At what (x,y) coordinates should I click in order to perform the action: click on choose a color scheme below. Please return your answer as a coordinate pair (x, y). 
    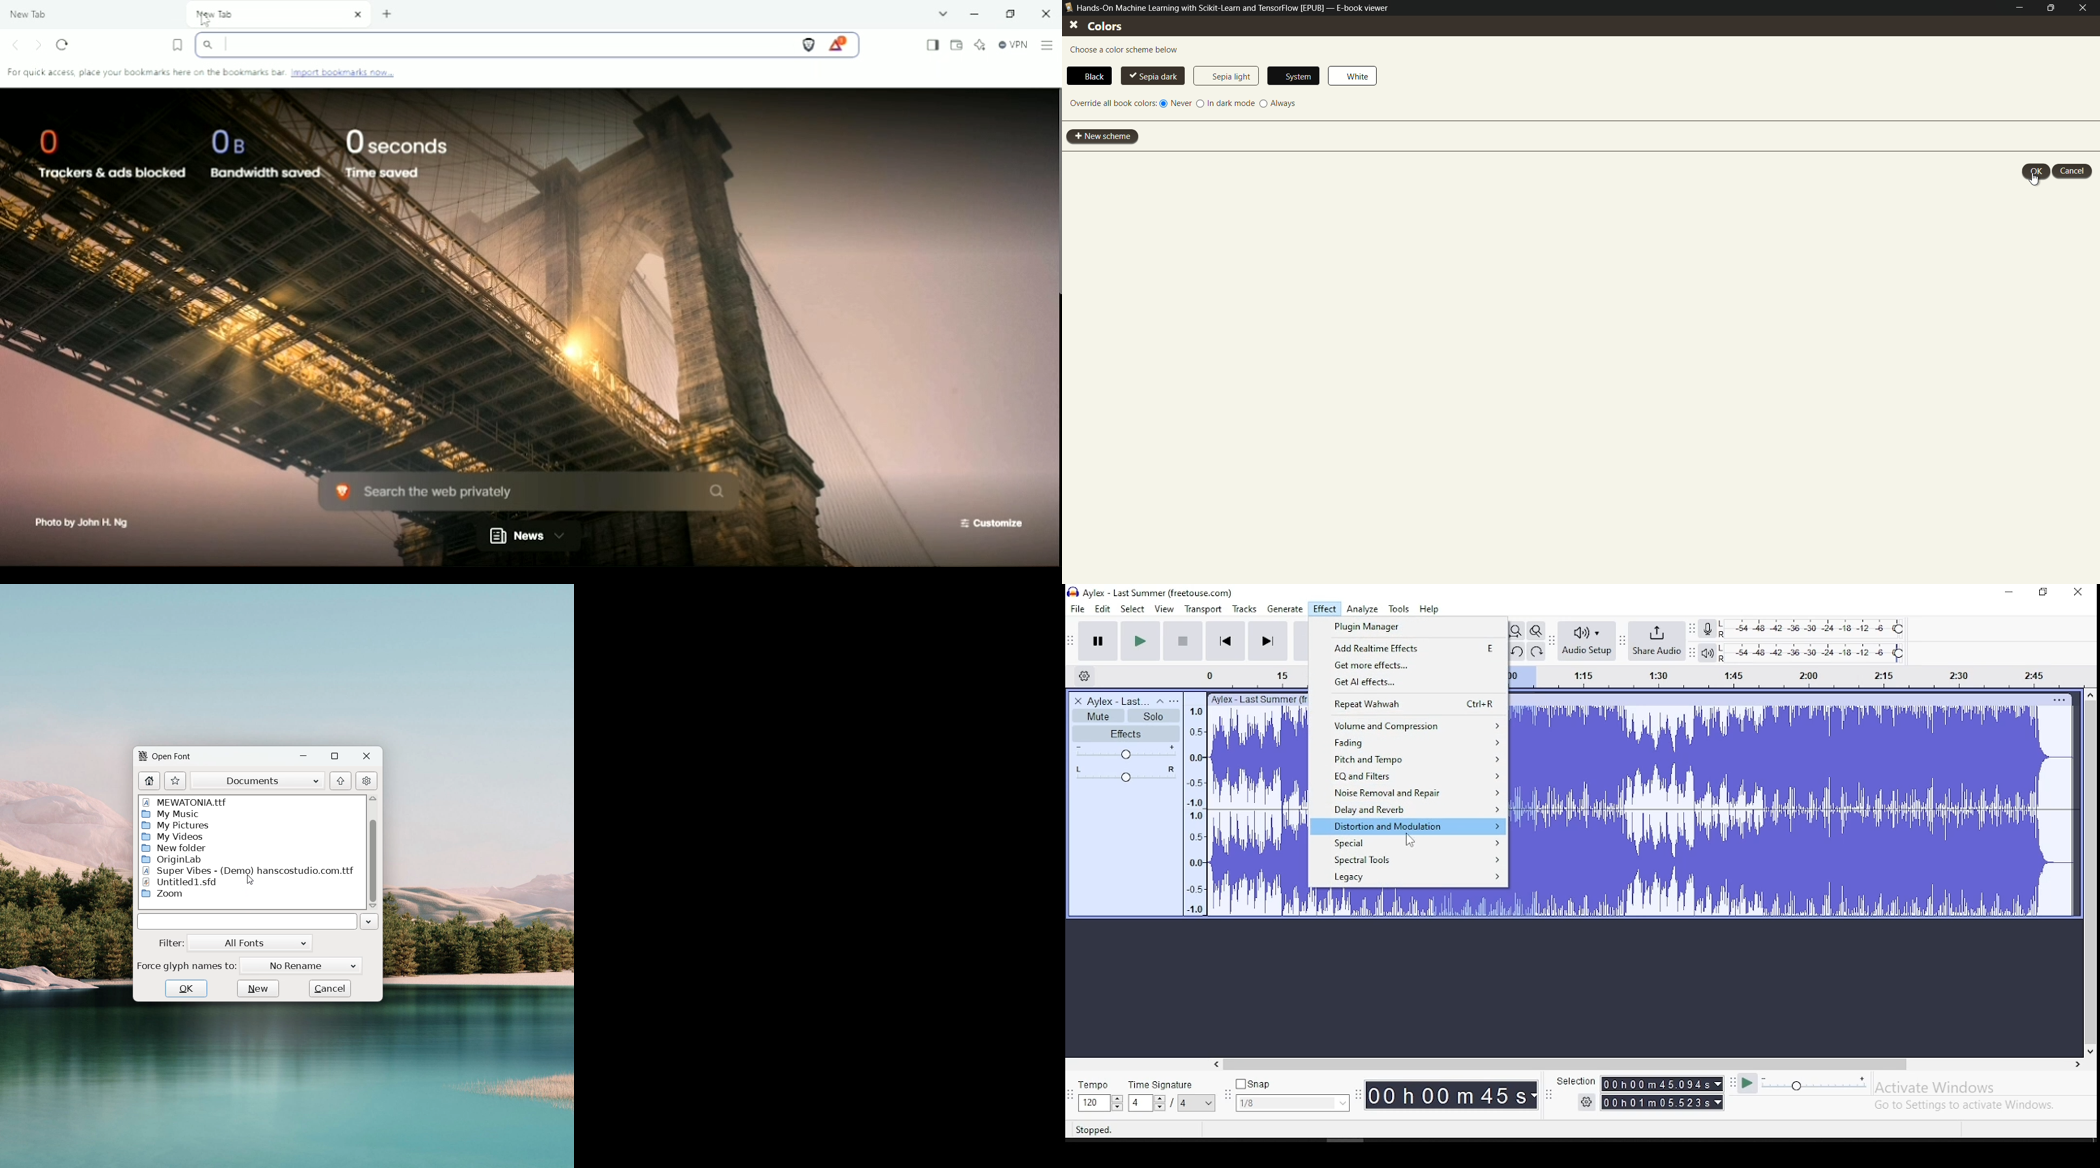
    Looking at the image, I should click on (1121, 49).